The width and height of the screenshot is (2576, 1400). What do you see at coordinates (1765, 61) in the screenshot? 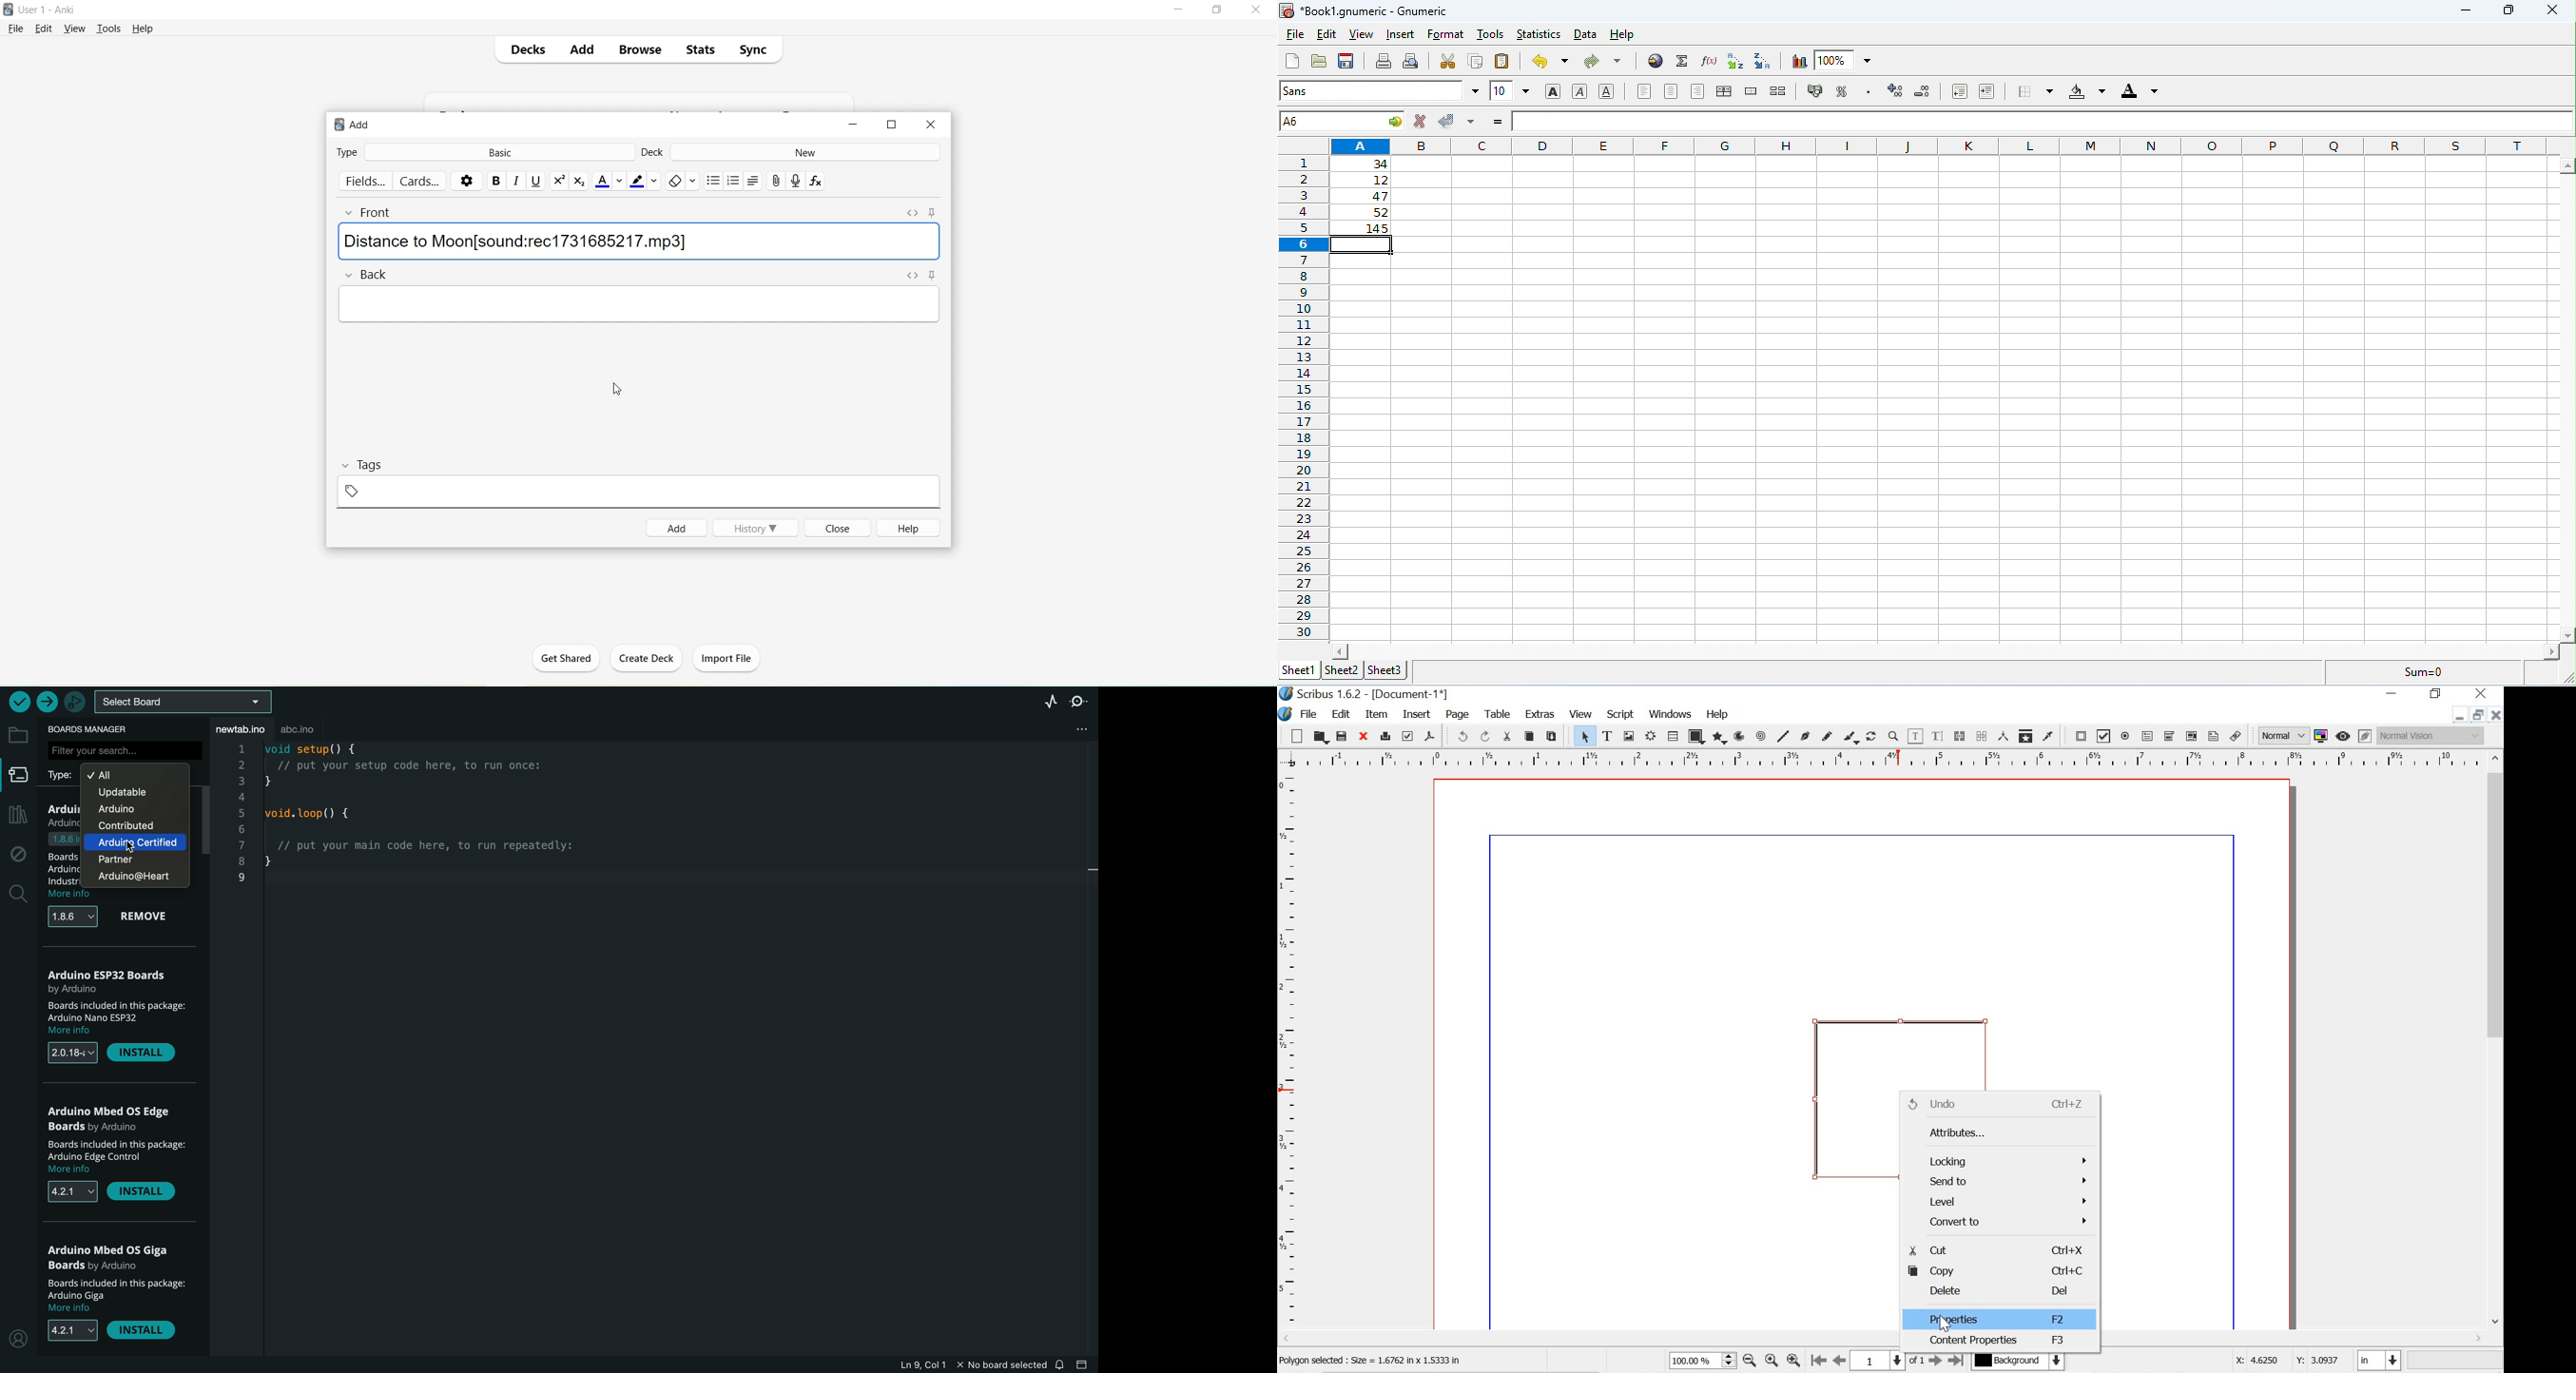
I see `sort descending` at bounding box center [1765, 61].